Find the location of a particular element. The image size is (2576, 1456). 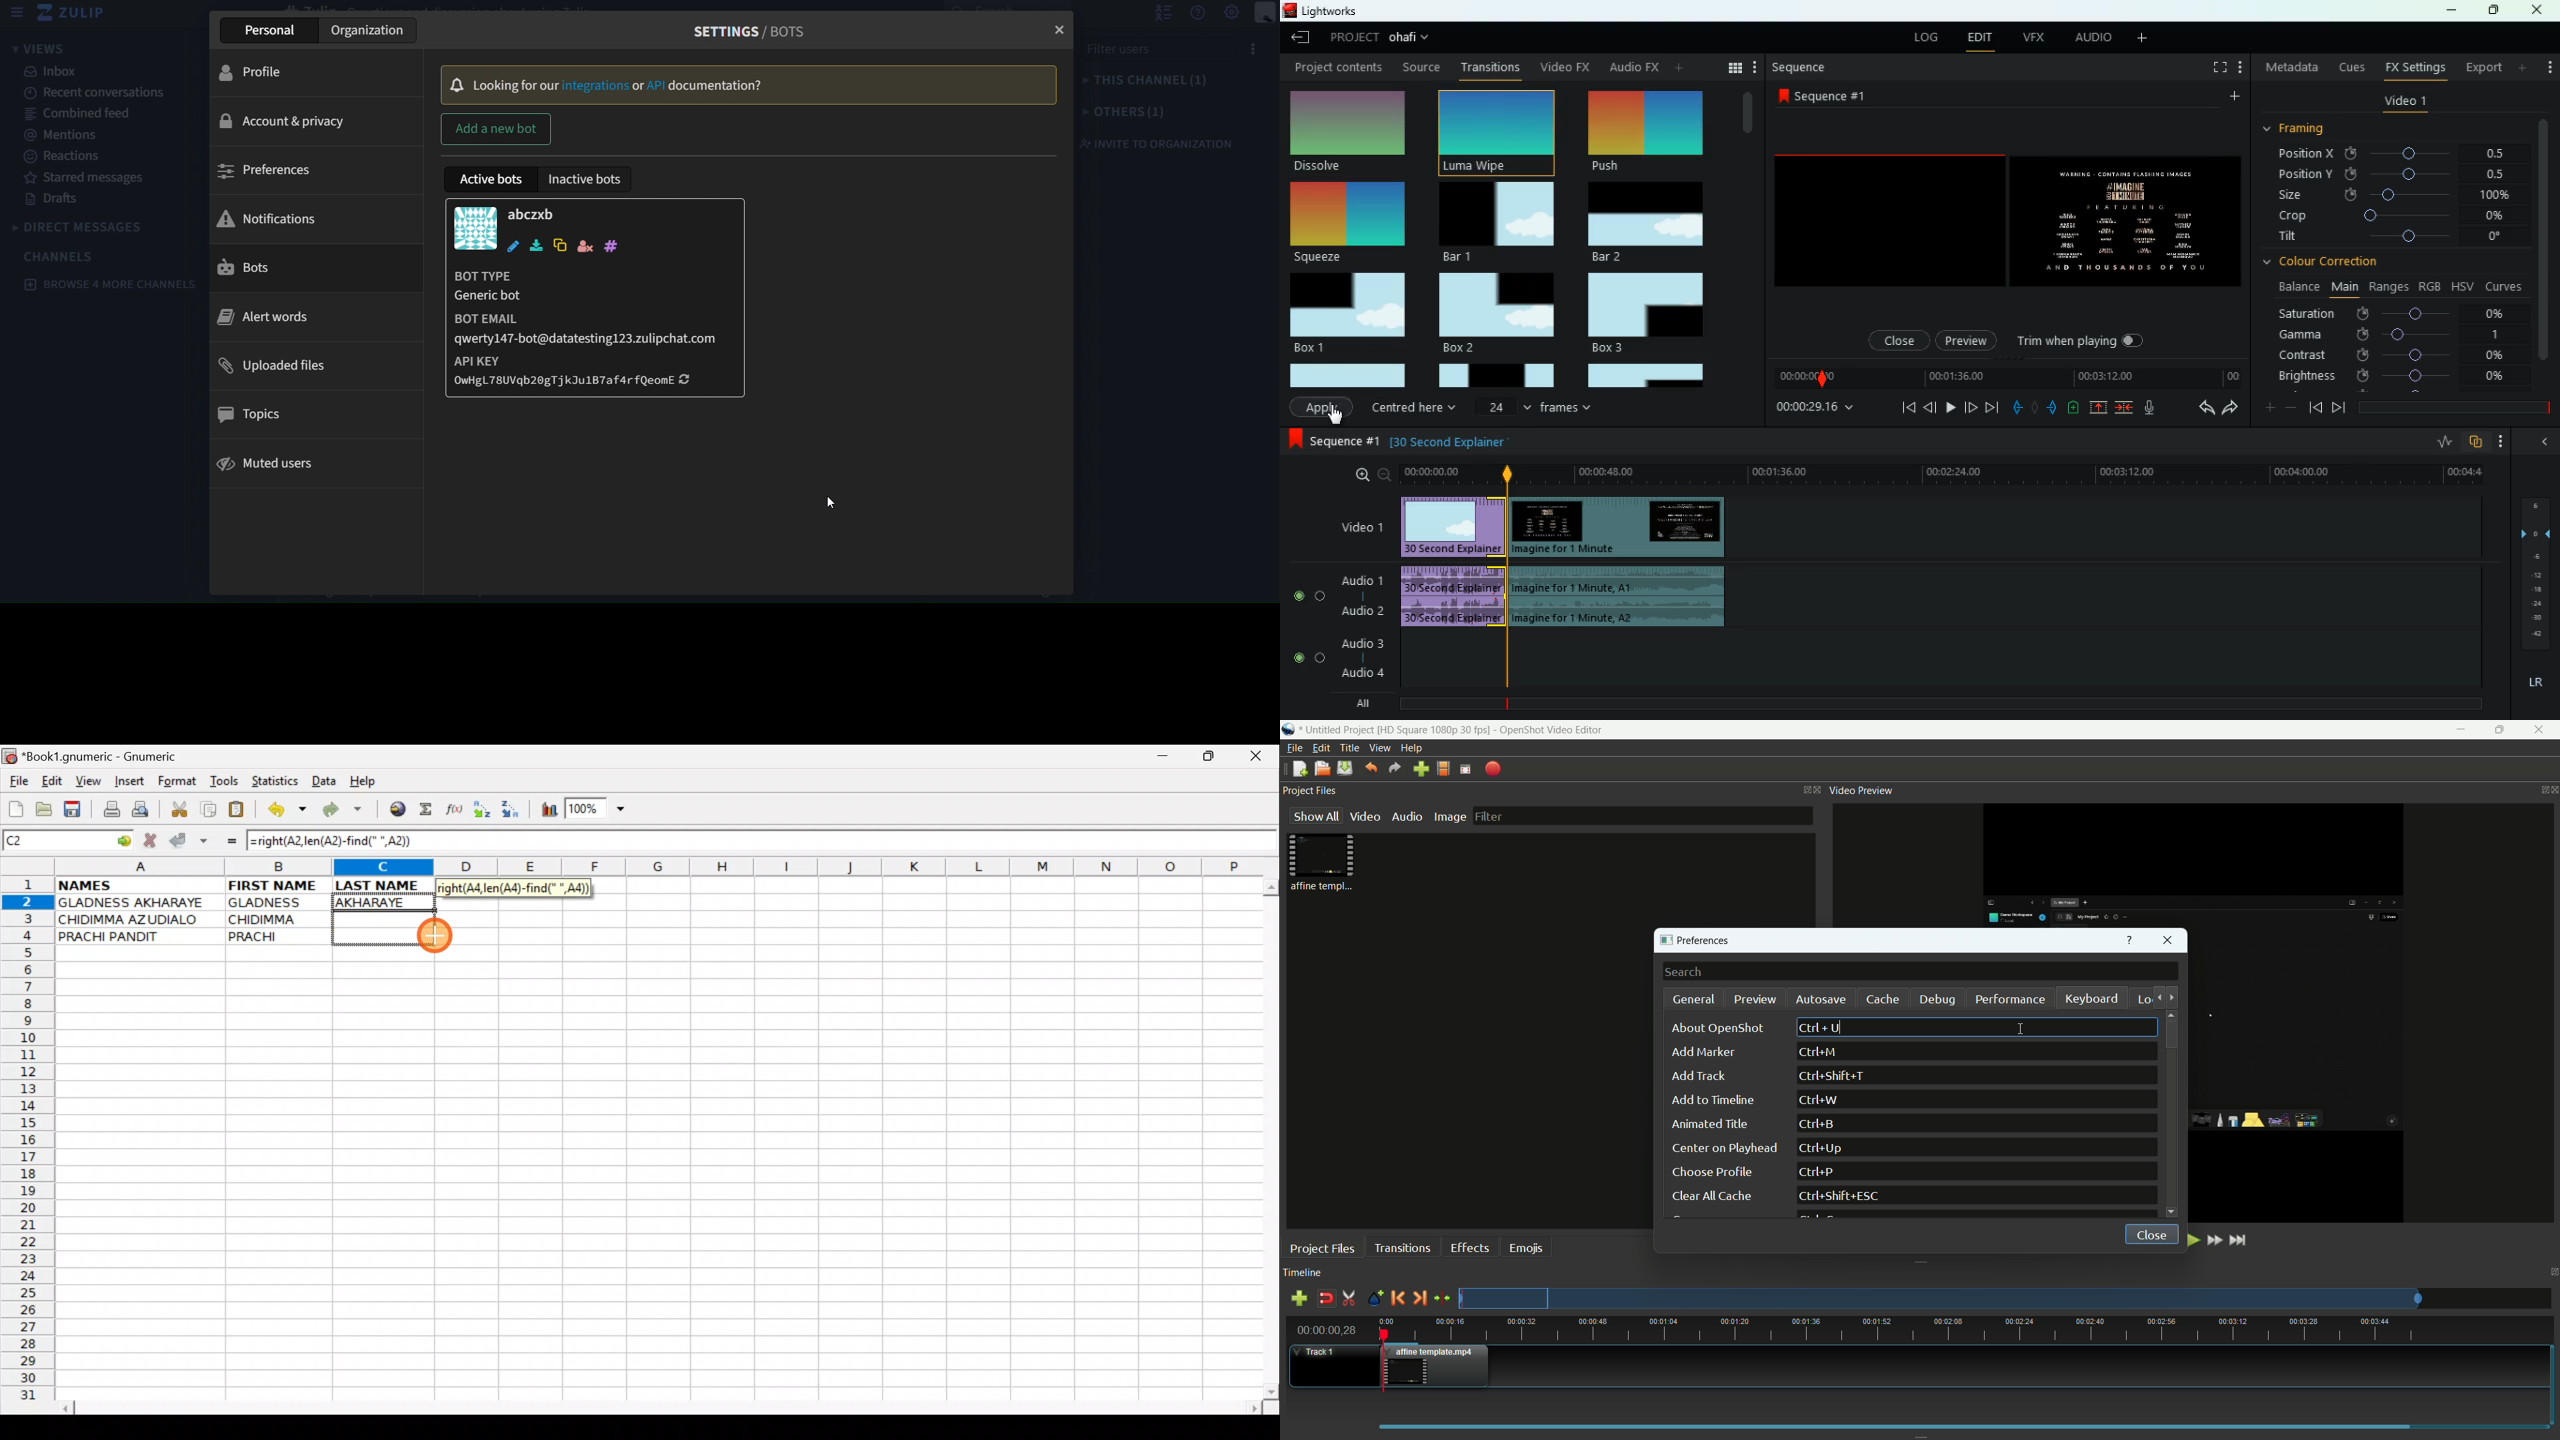

current time is located at coordinates (1328, 1329).